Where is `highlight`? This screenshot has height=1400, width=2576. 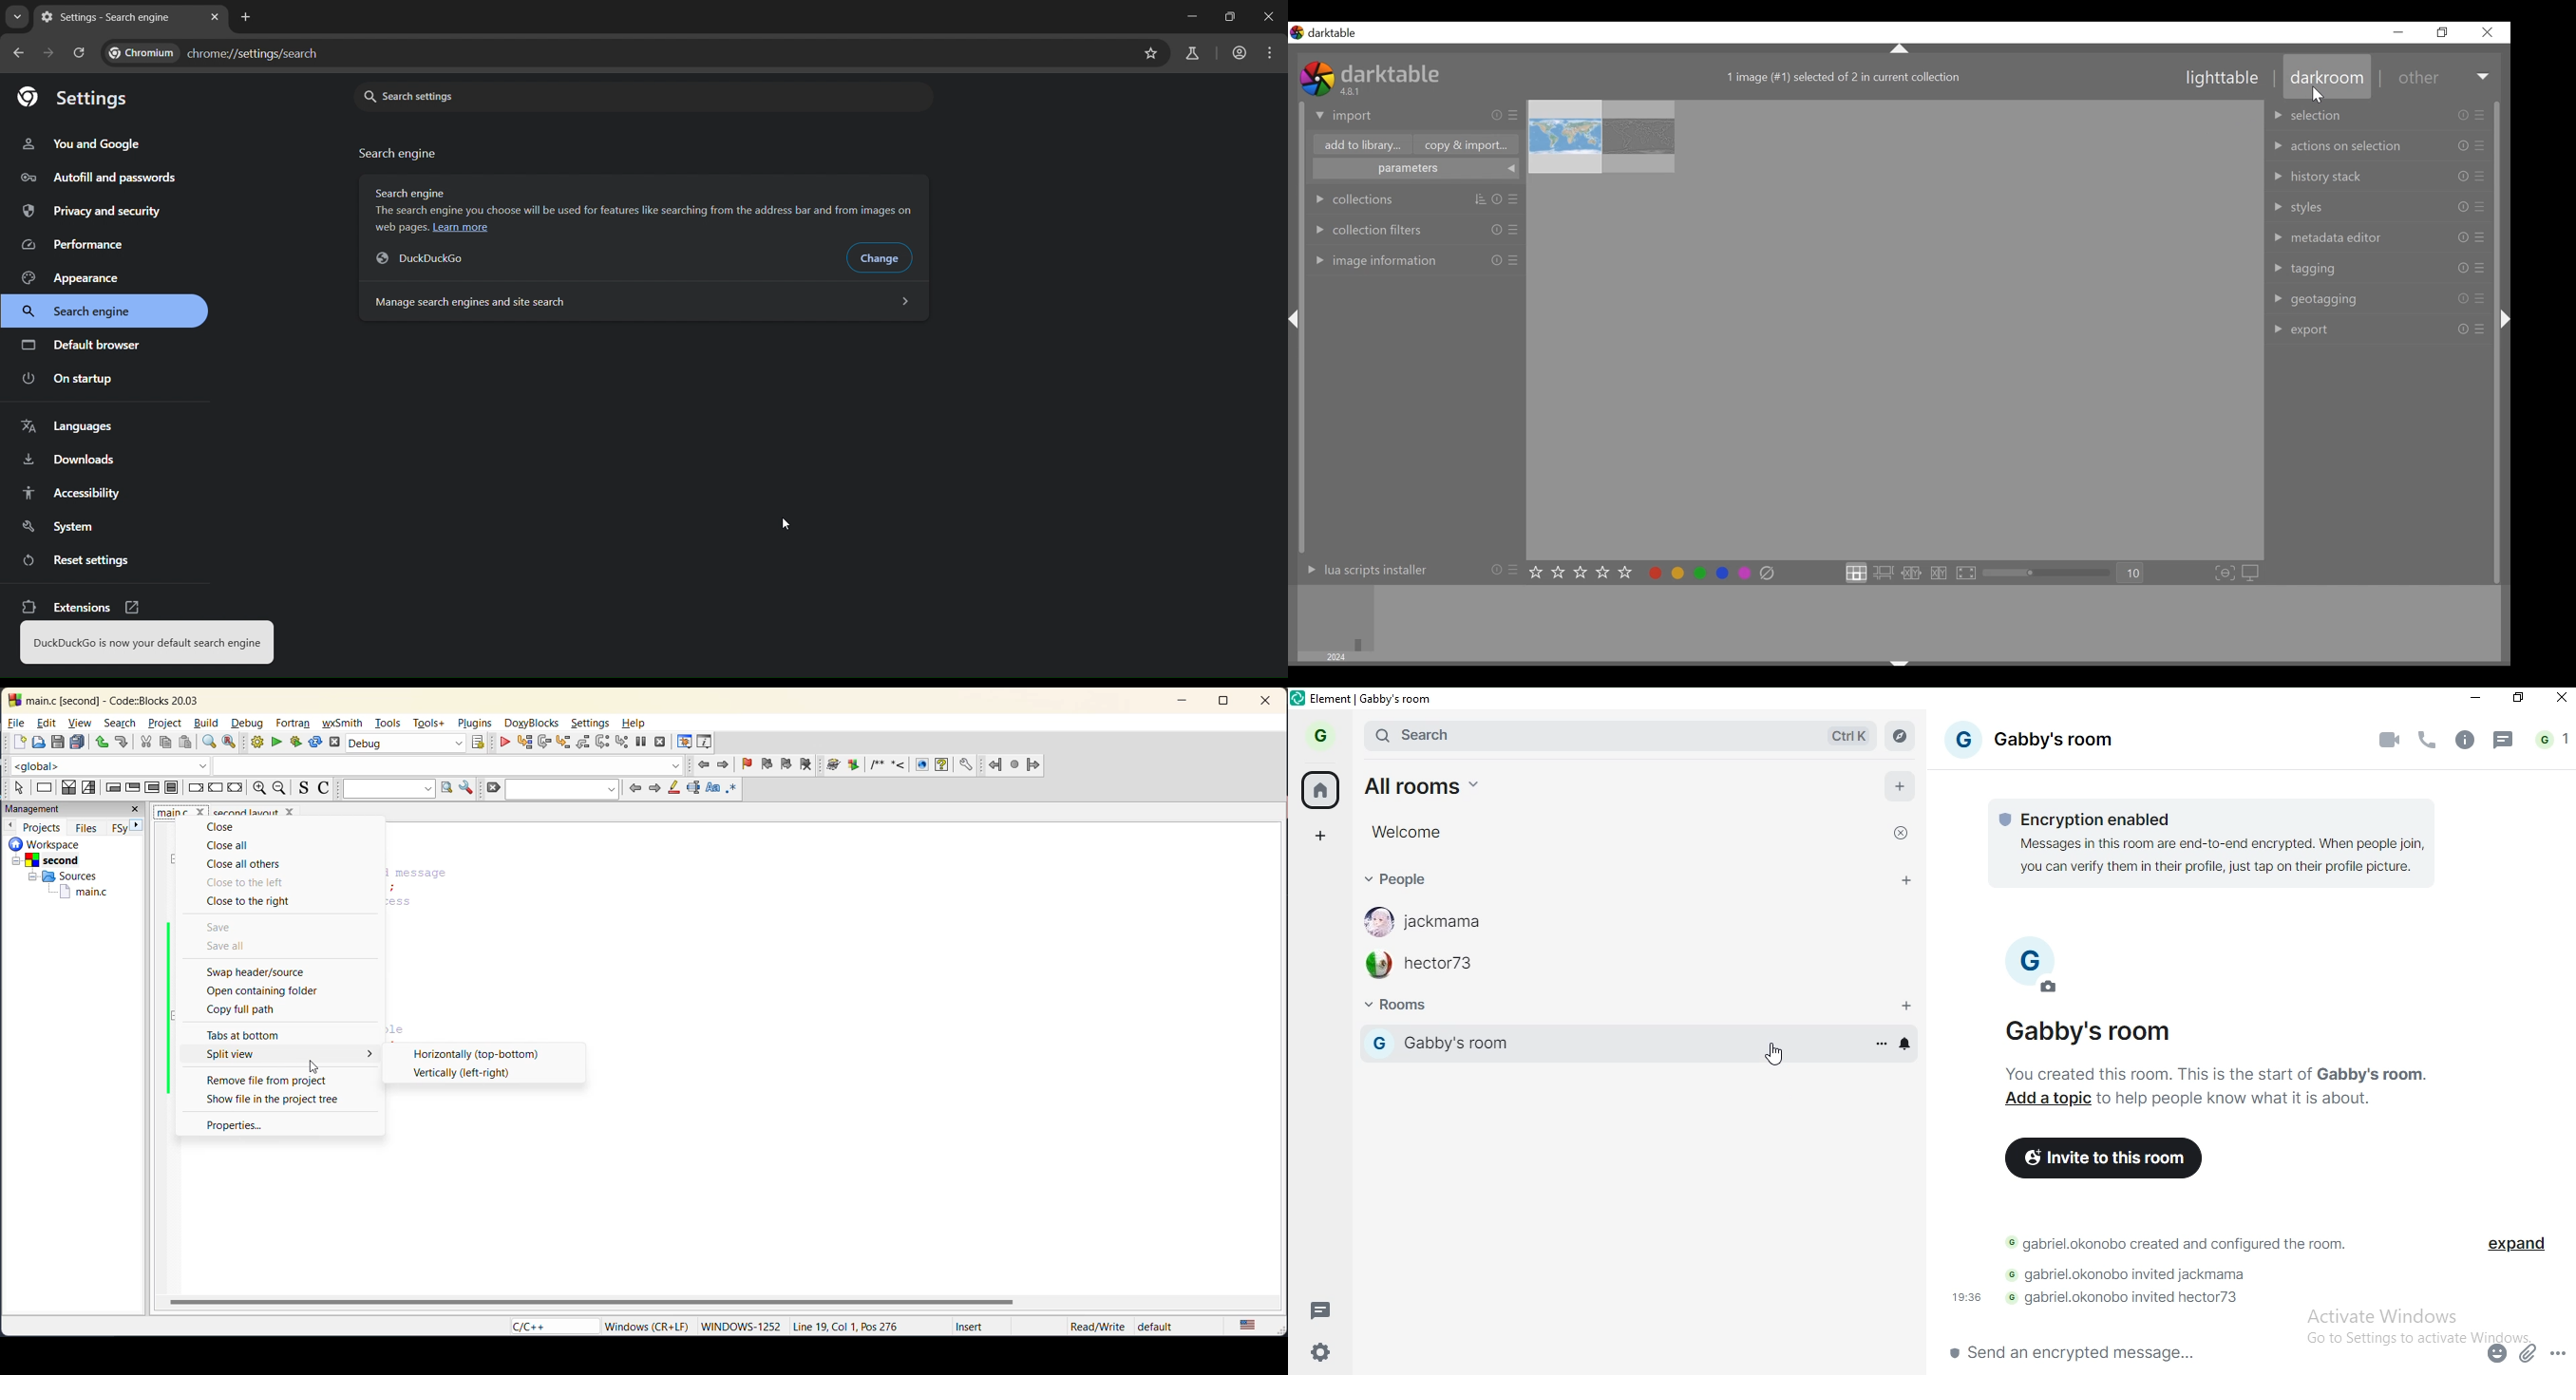 highlight is located at coordinates (673, 789).